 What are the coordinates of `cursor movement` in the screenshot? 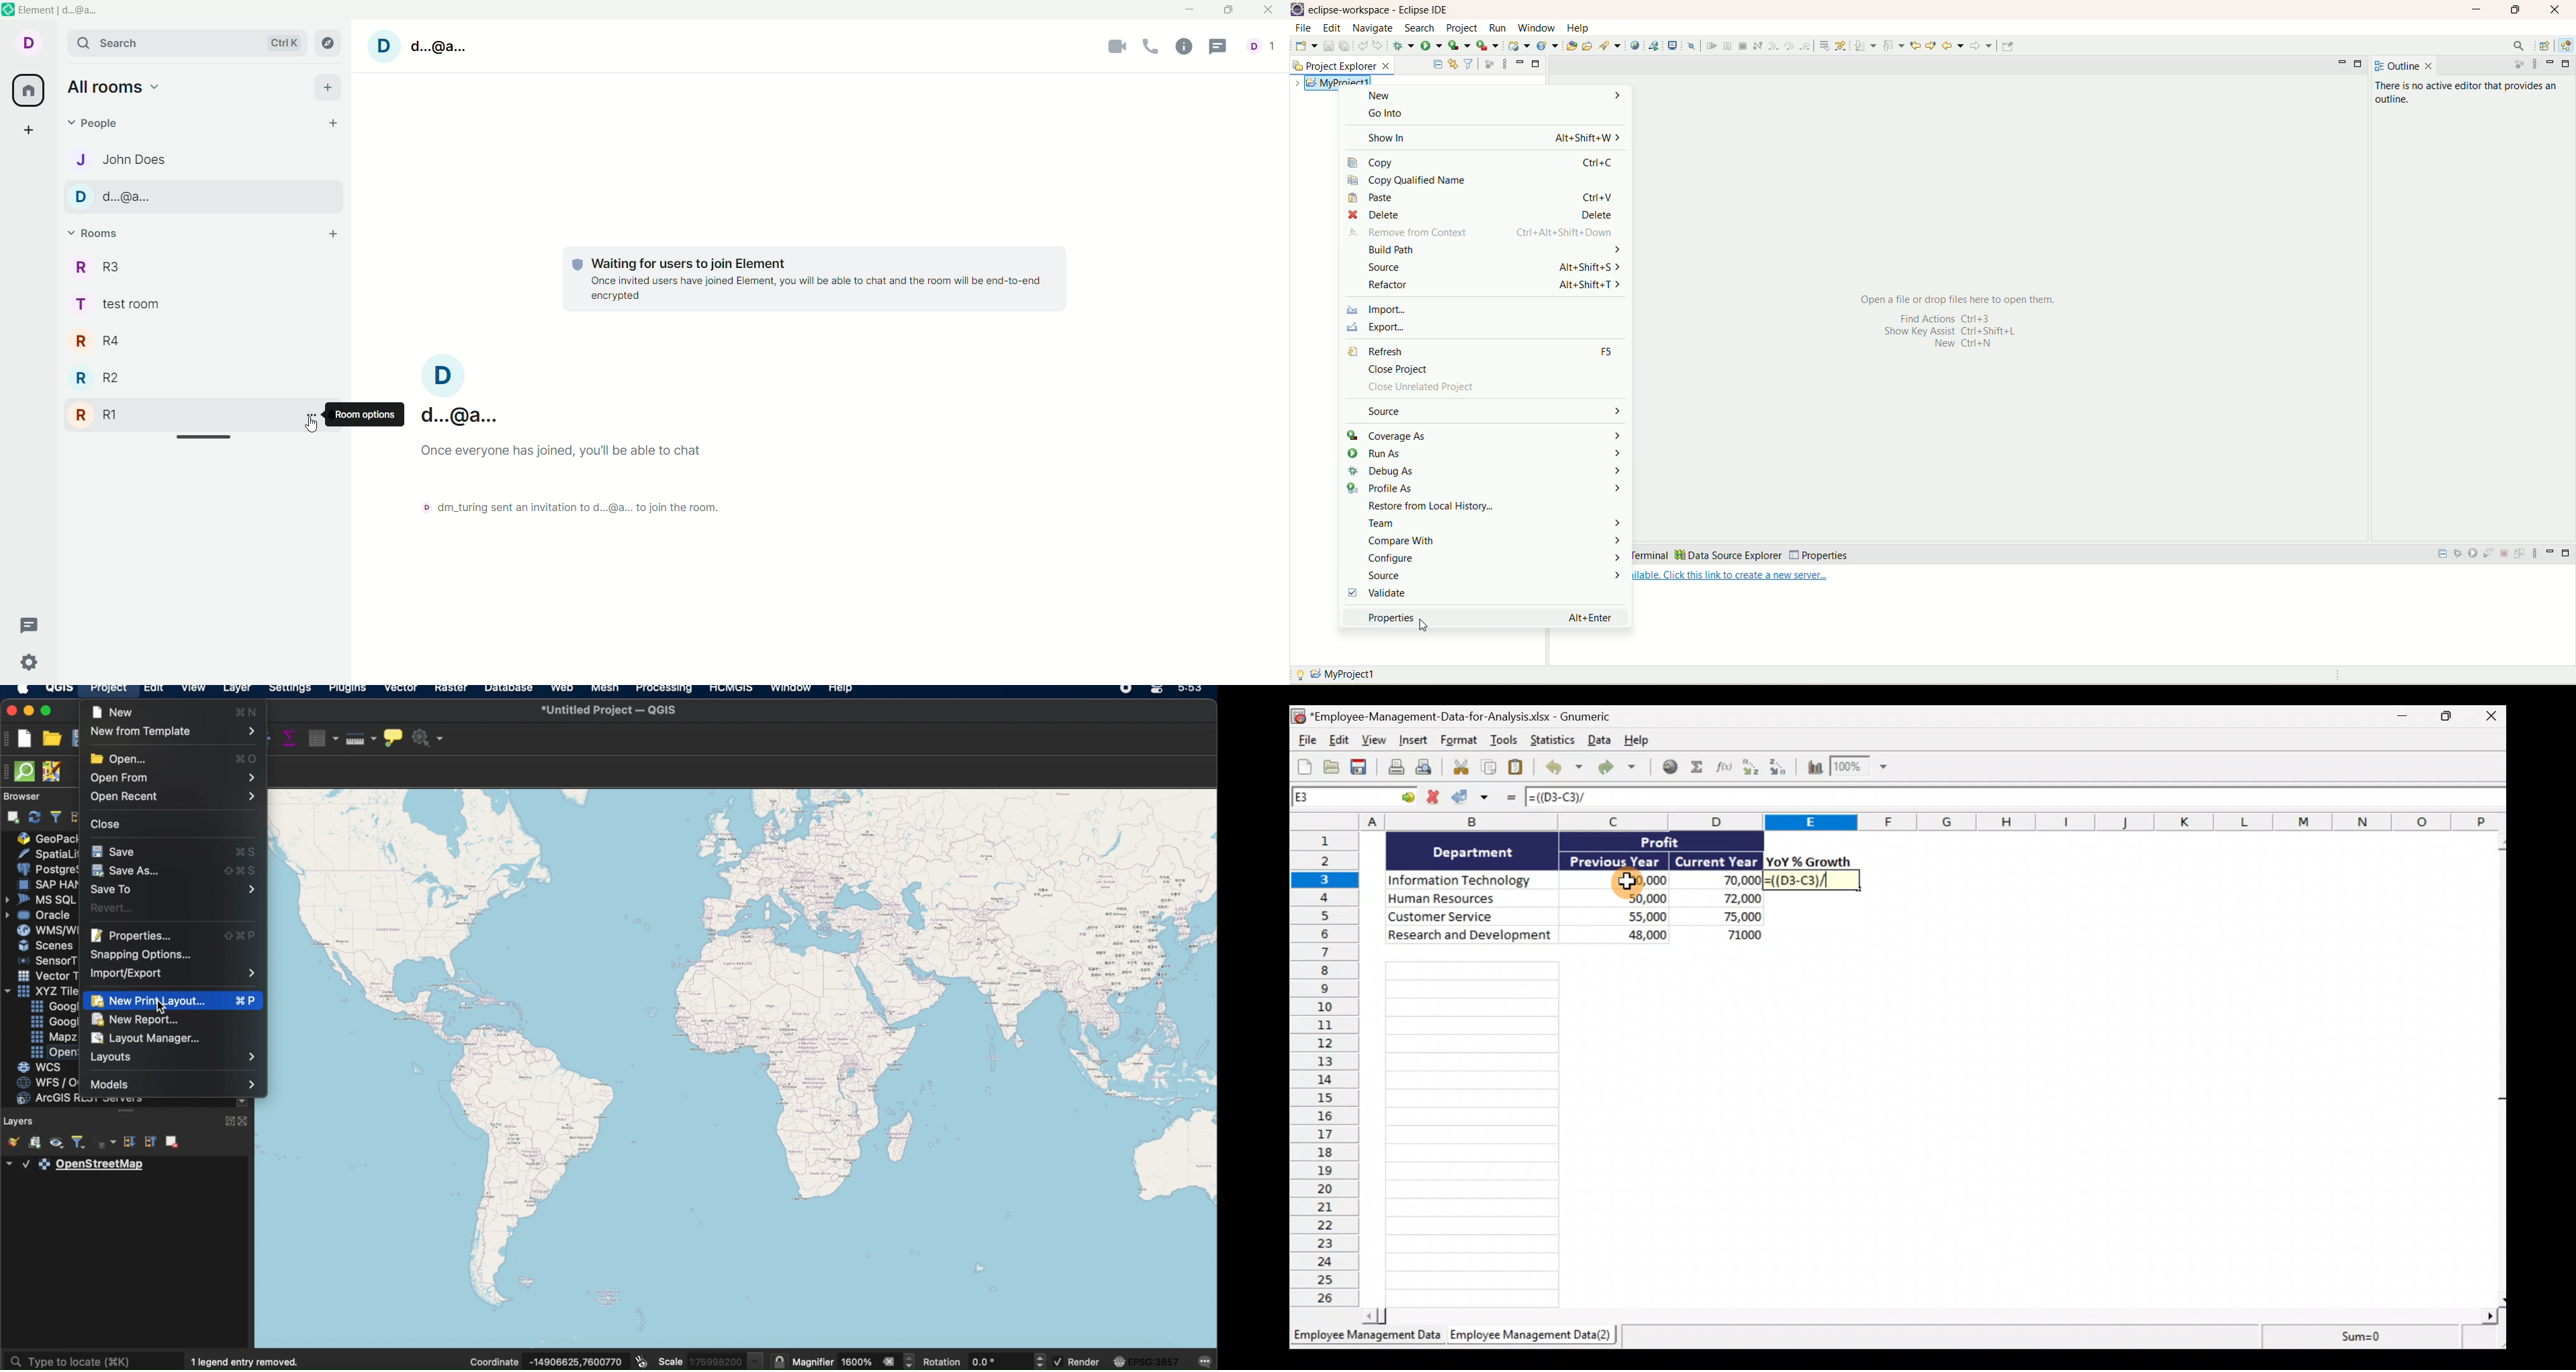 It's located at (316, 430).